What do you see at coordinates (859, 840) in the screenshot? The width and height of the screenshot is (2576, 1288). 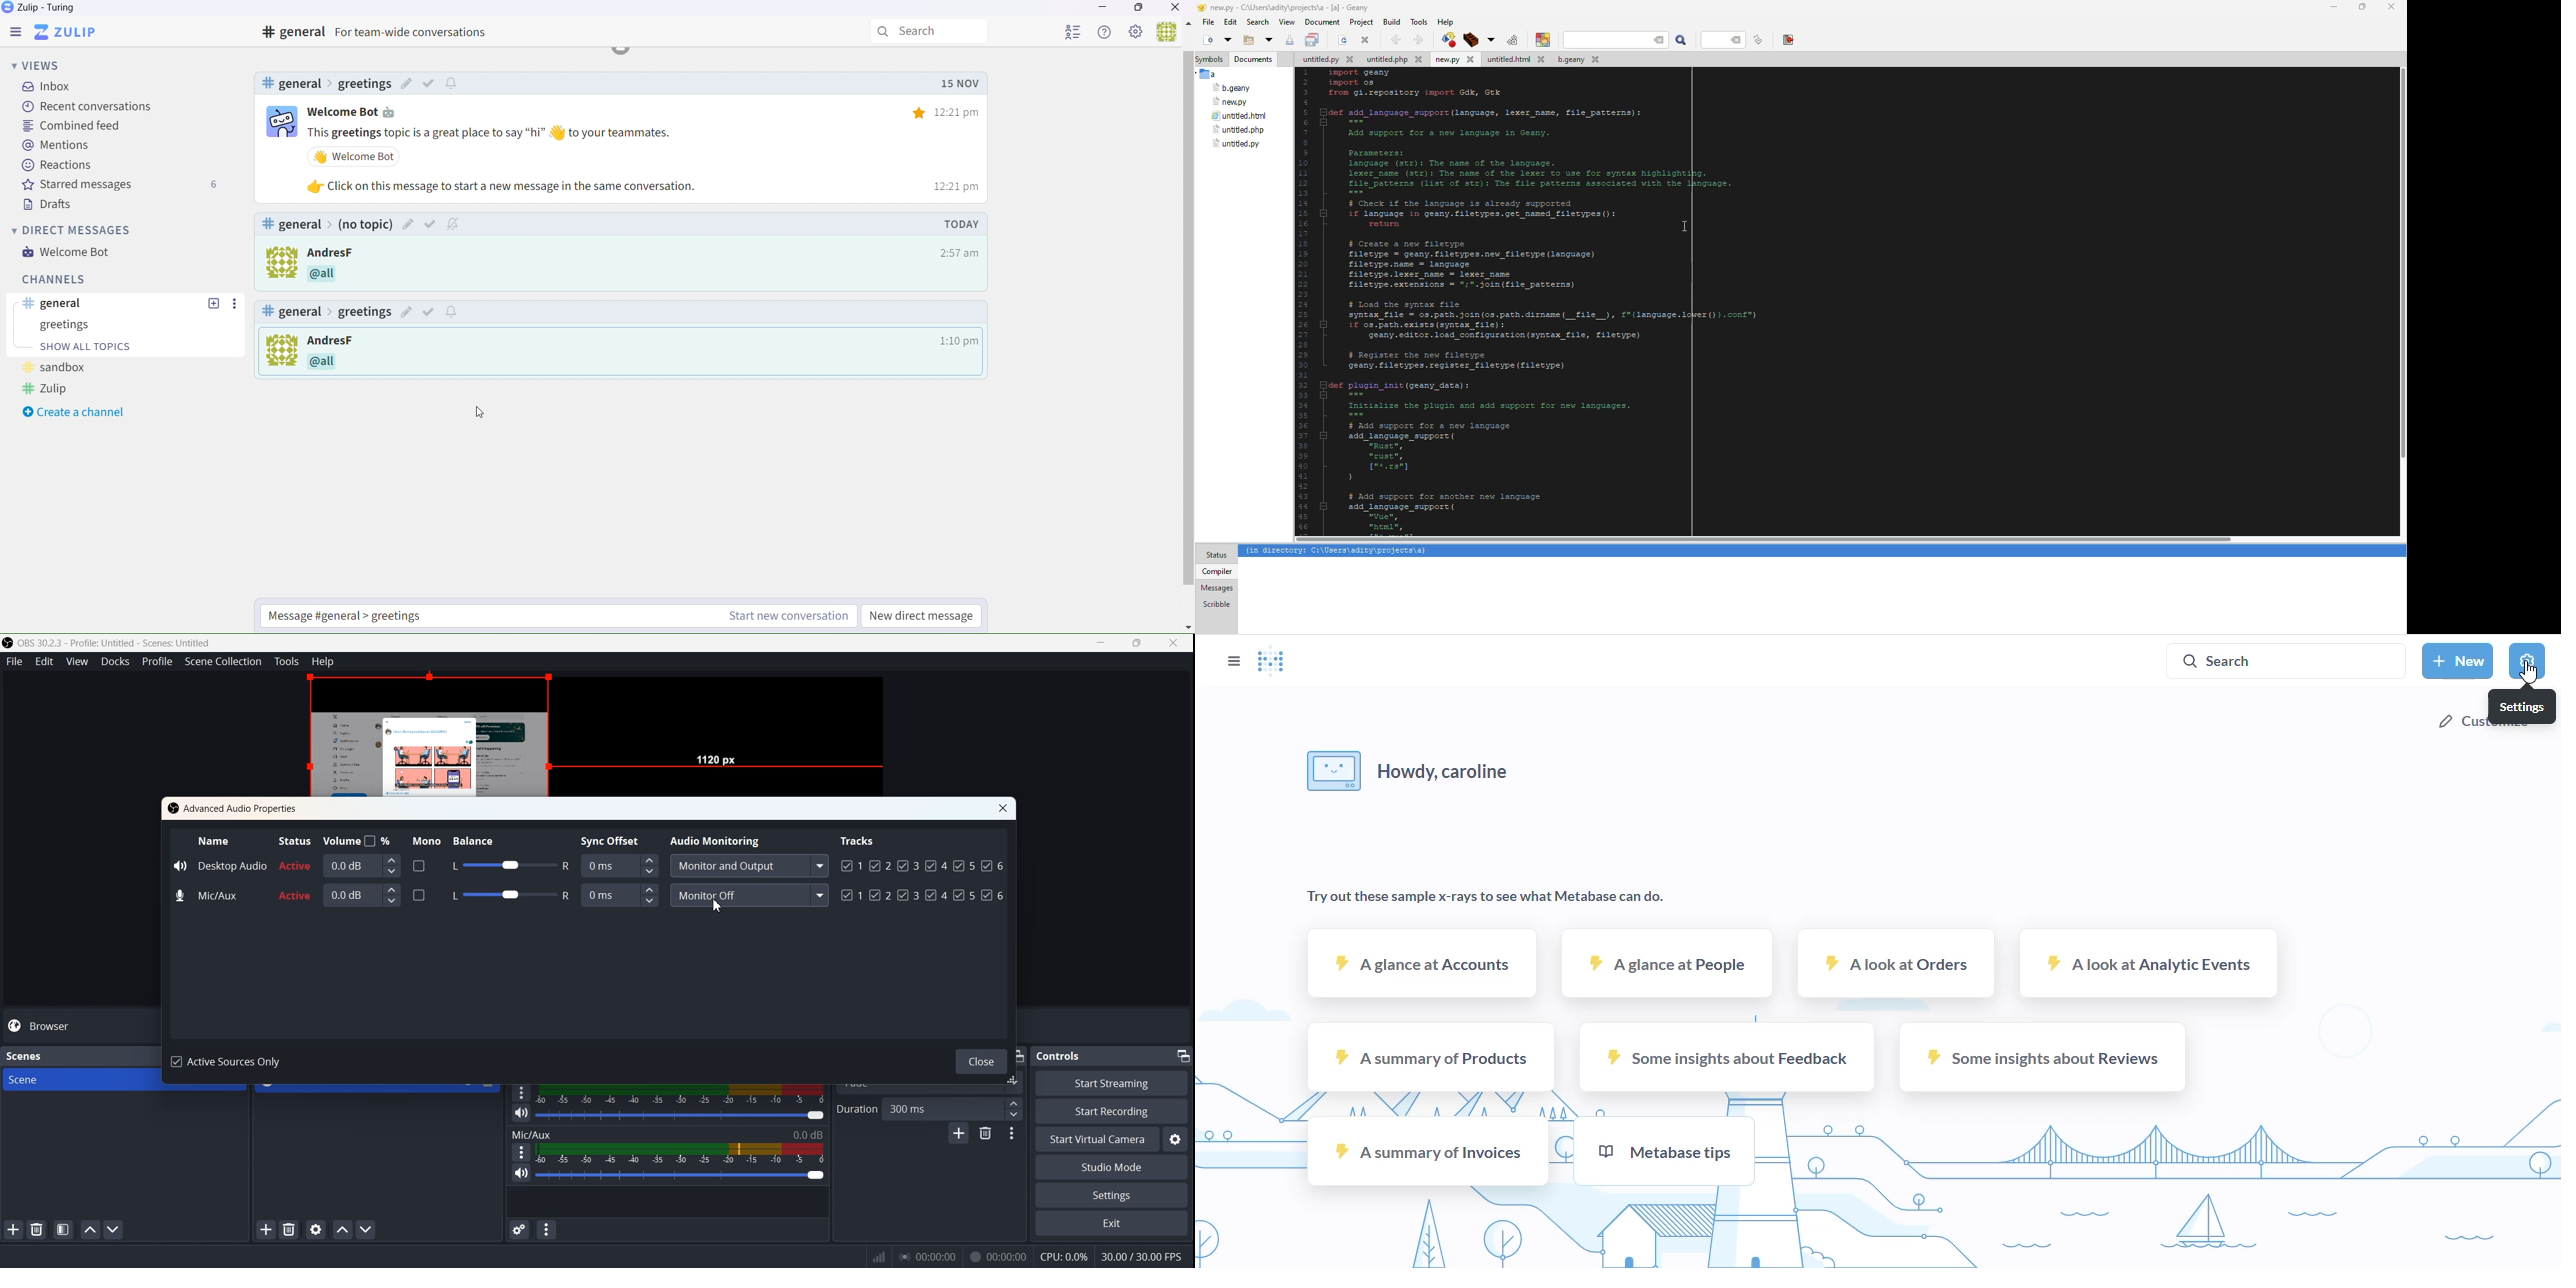 I see `Tracks` at bounding box center [859, 840].